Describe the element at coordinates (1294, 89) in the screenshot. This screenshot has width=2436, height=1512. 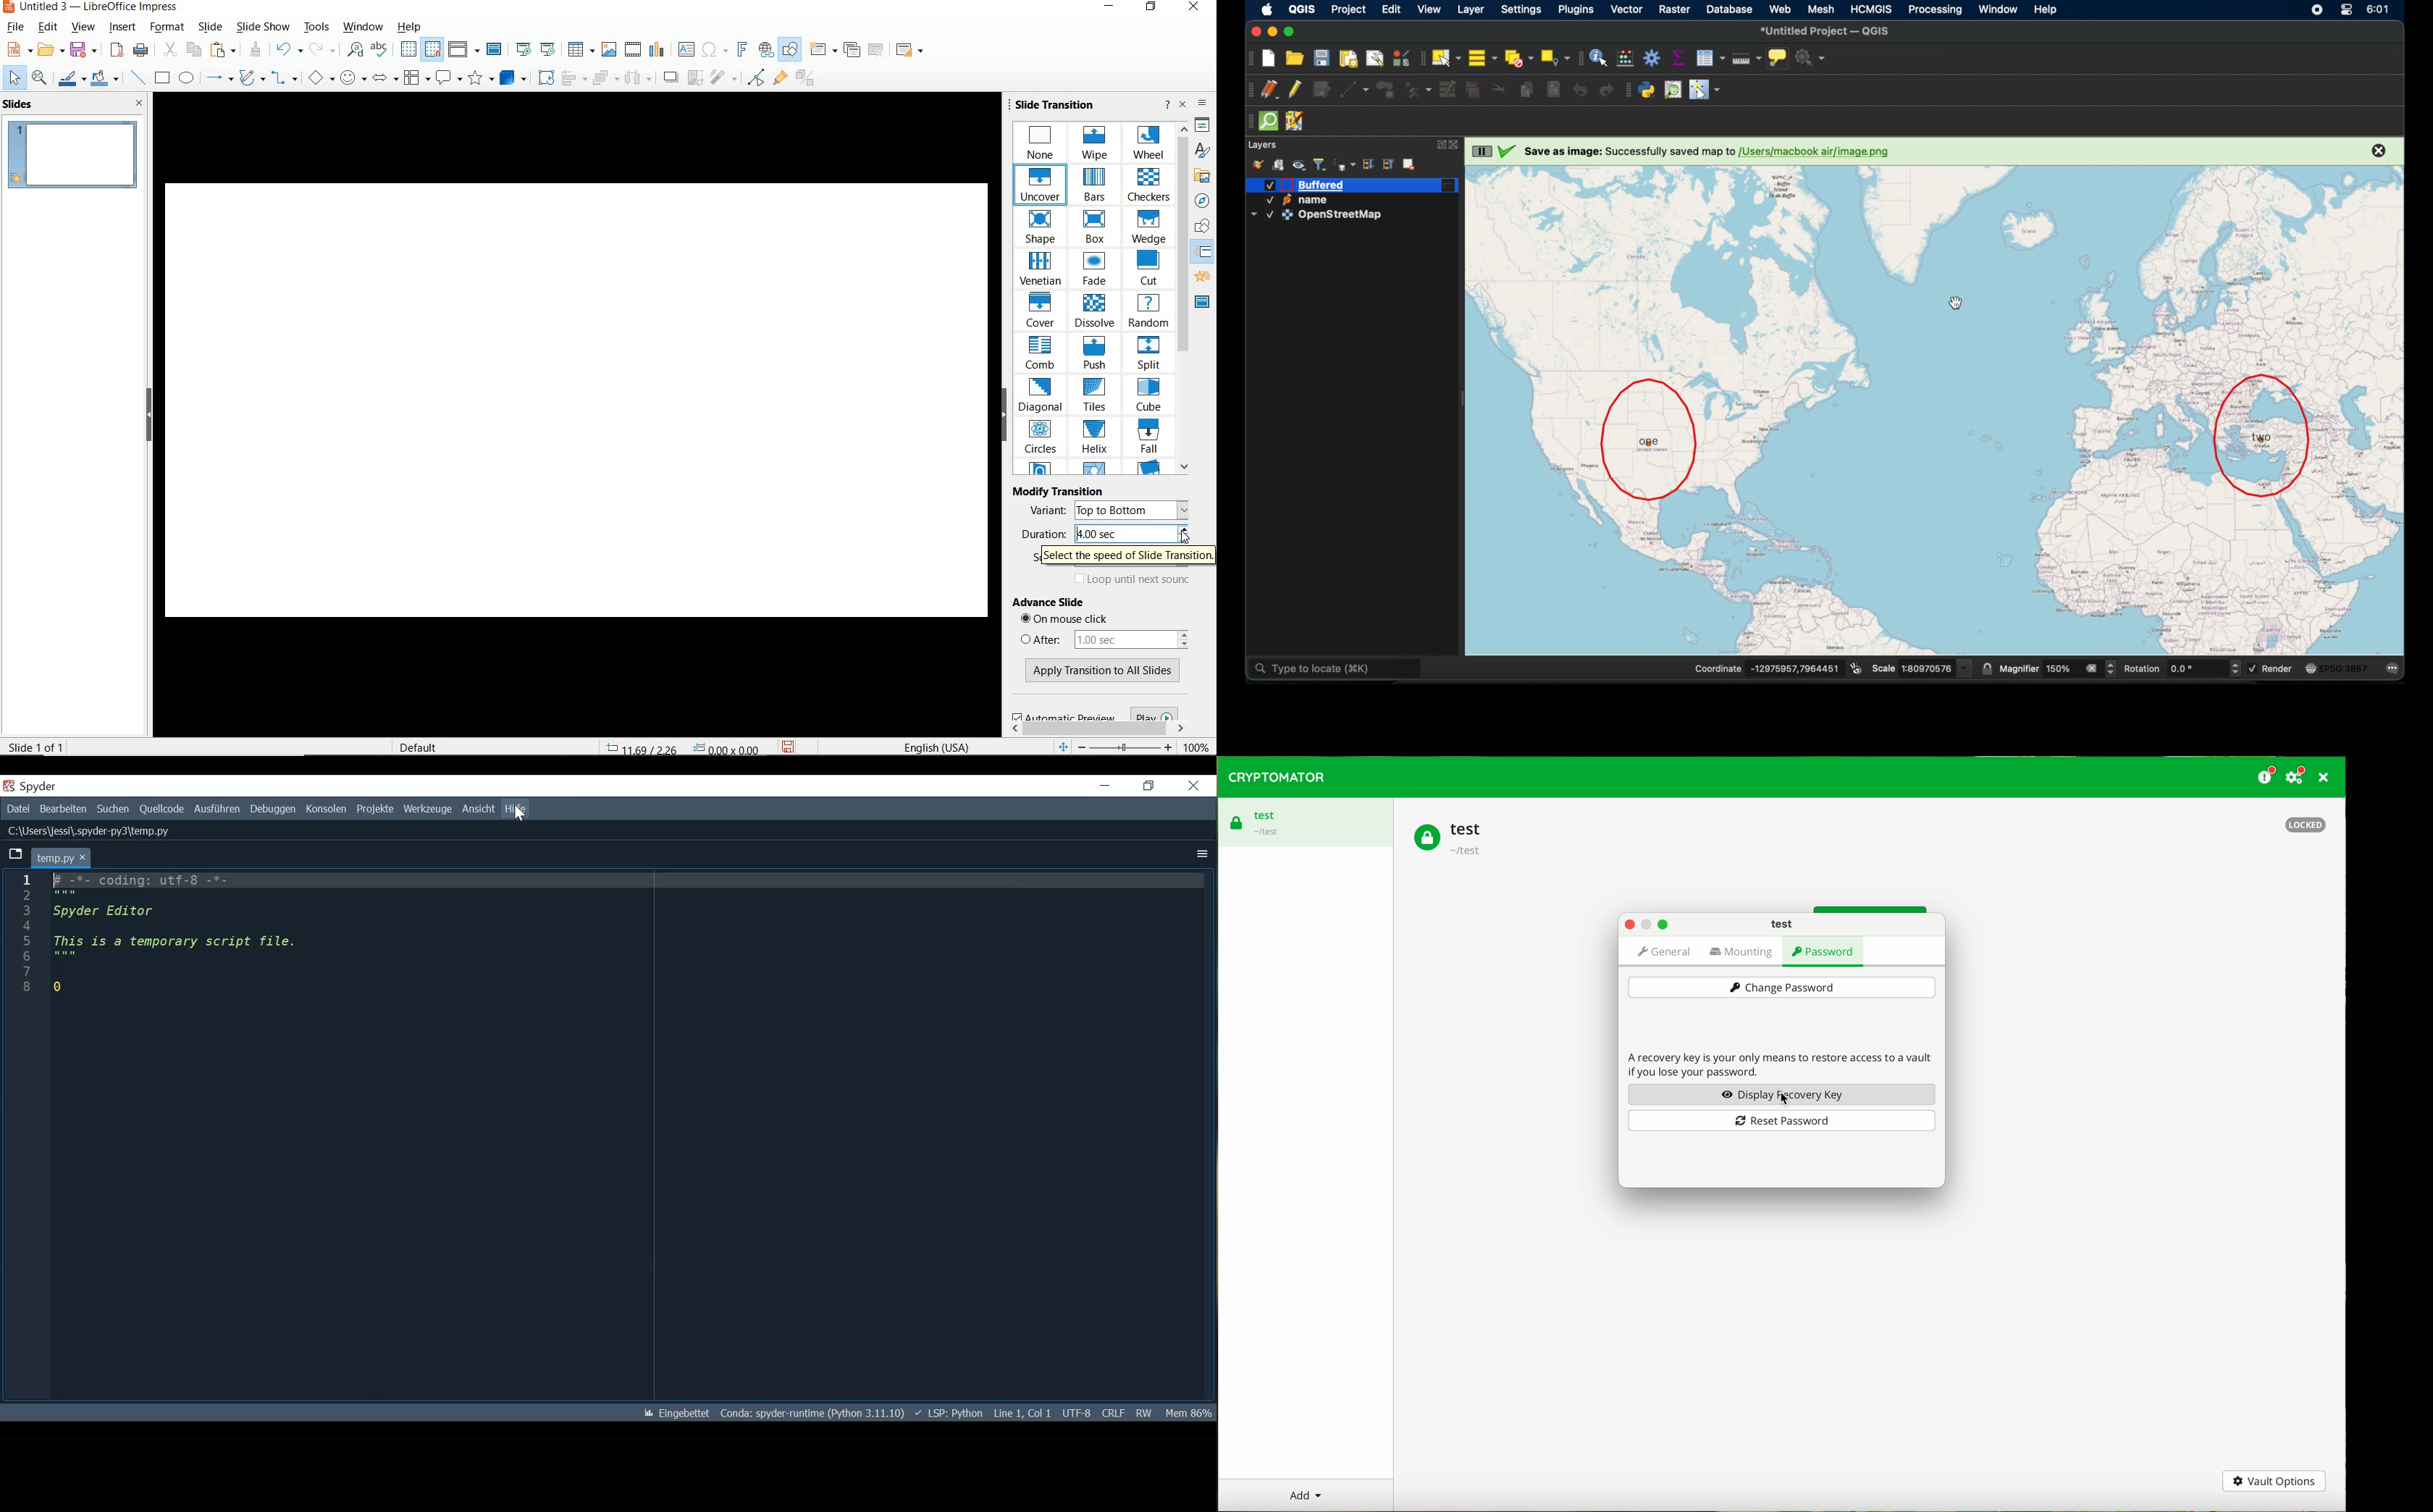
I see `toggle editing` at that location.